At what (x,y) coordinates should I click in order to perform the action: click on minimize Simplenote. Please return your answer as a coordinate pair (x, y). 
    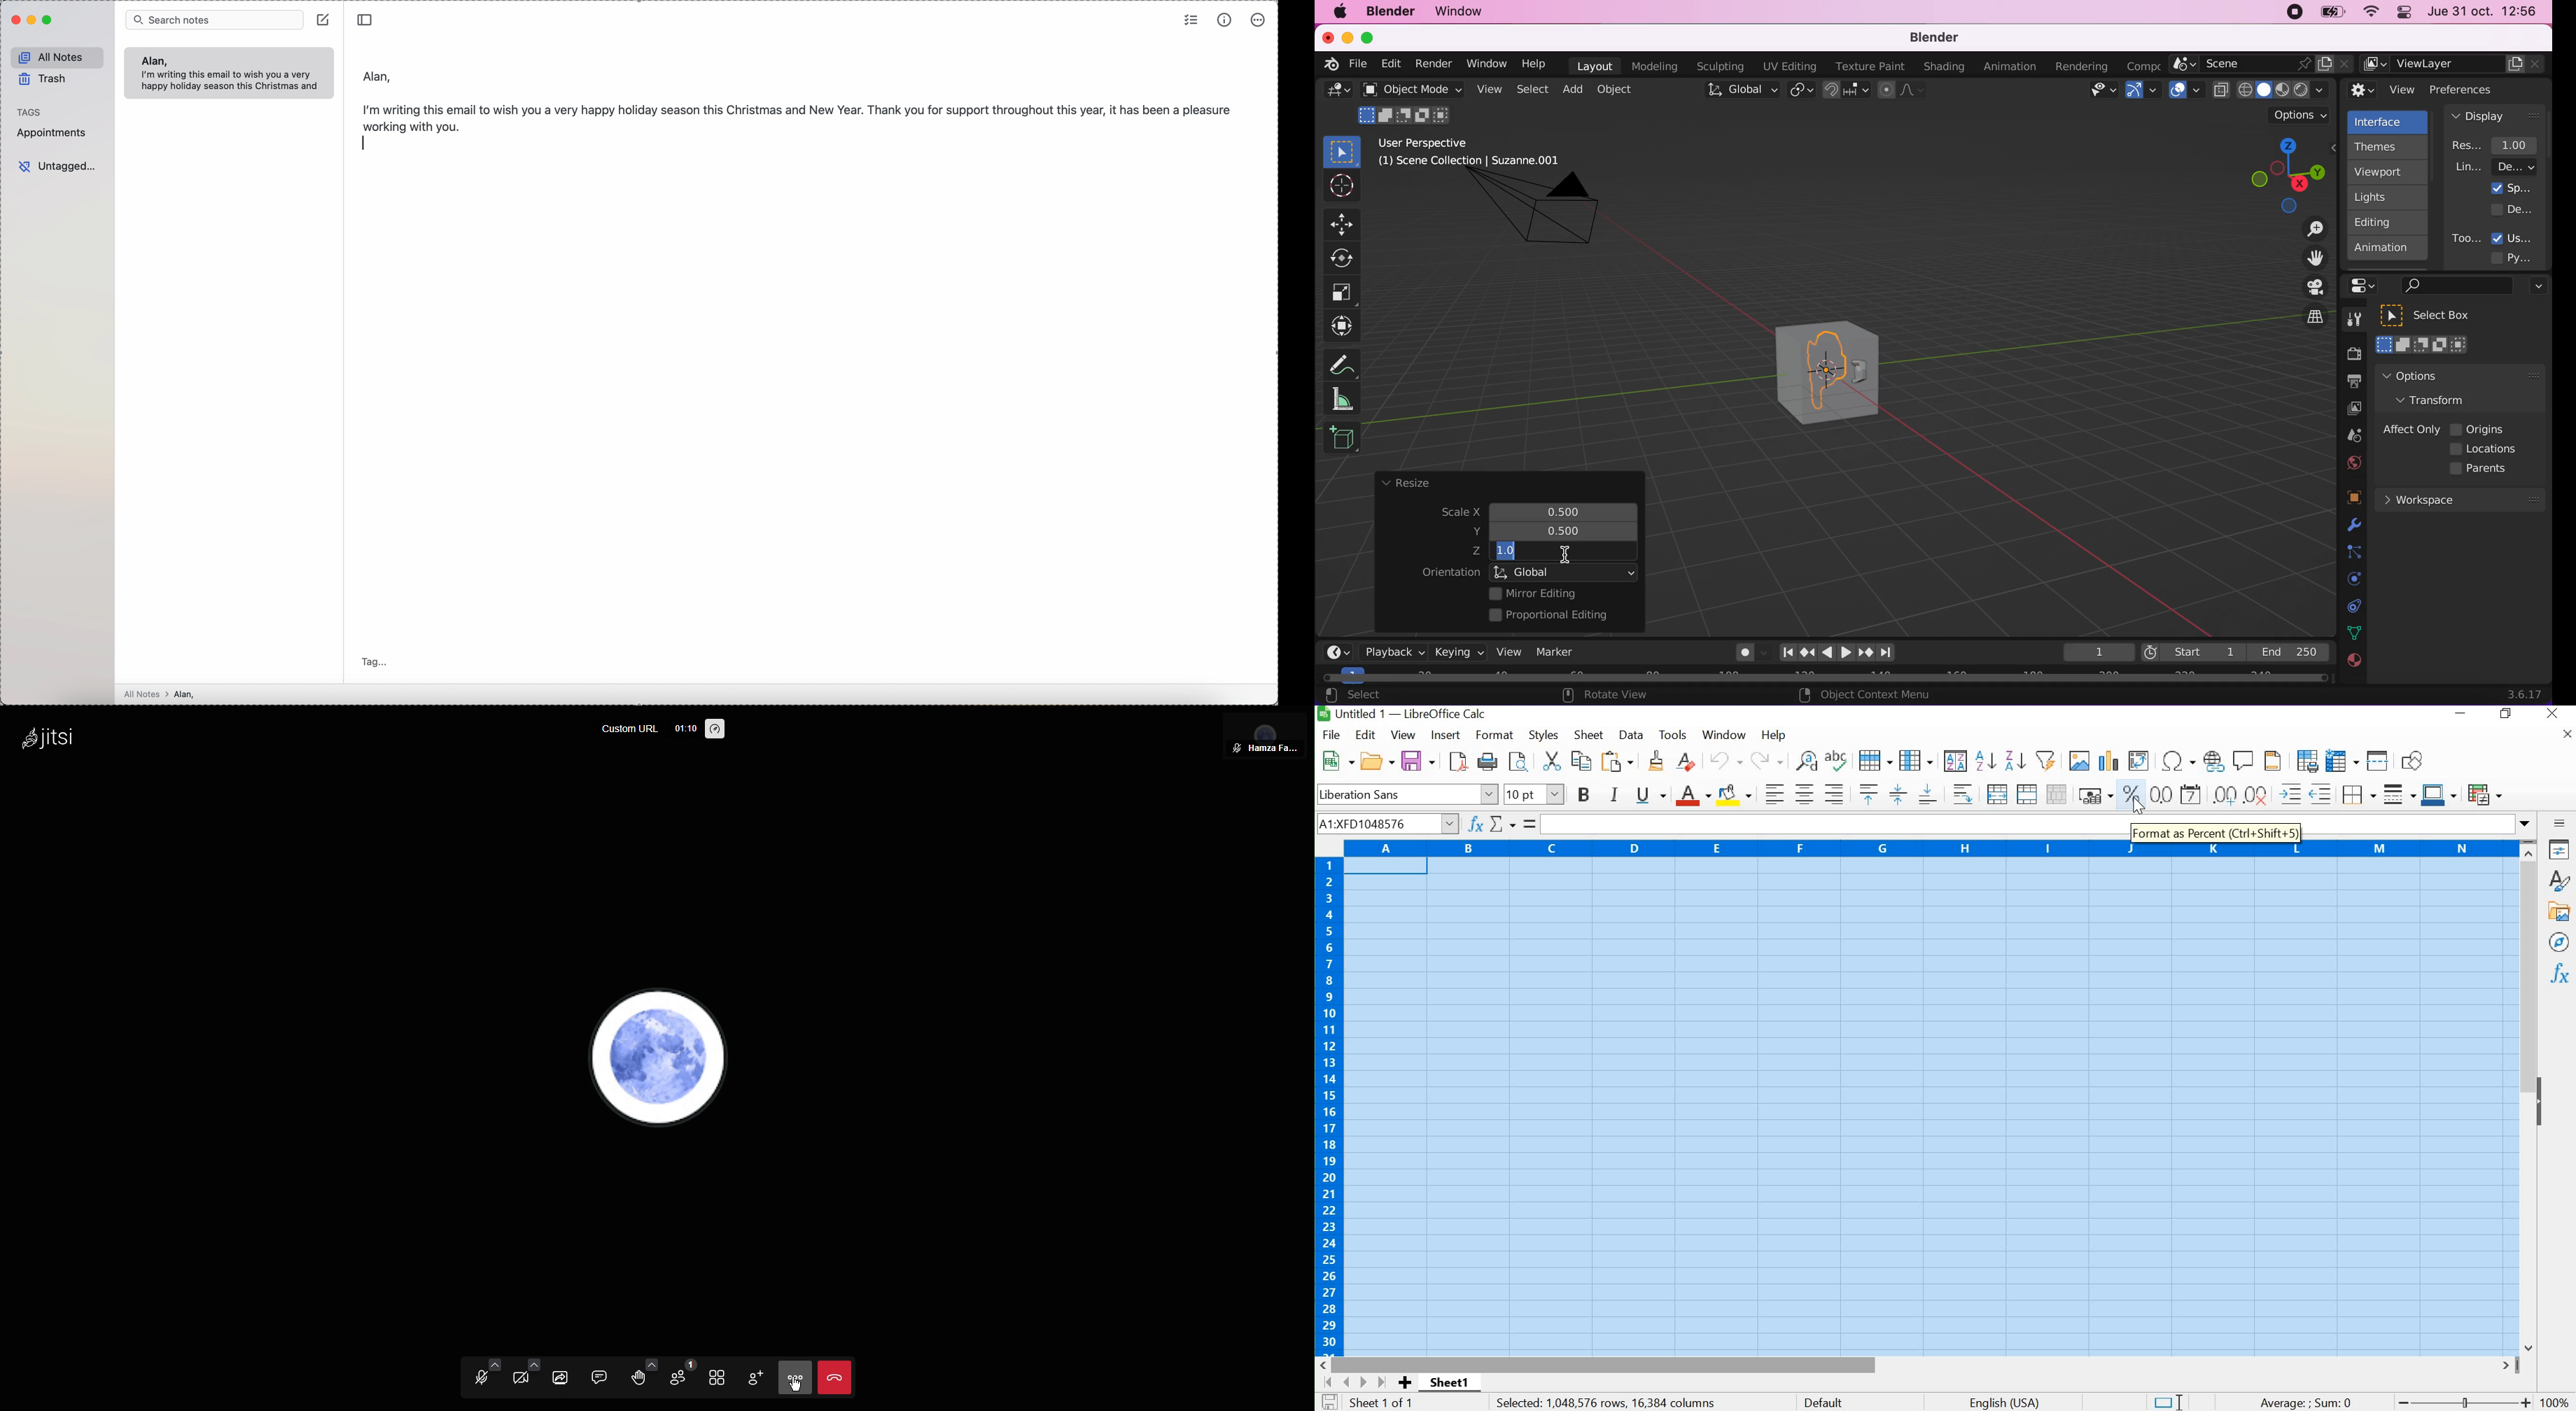
    Looking at the image, I should click on (33, 20).